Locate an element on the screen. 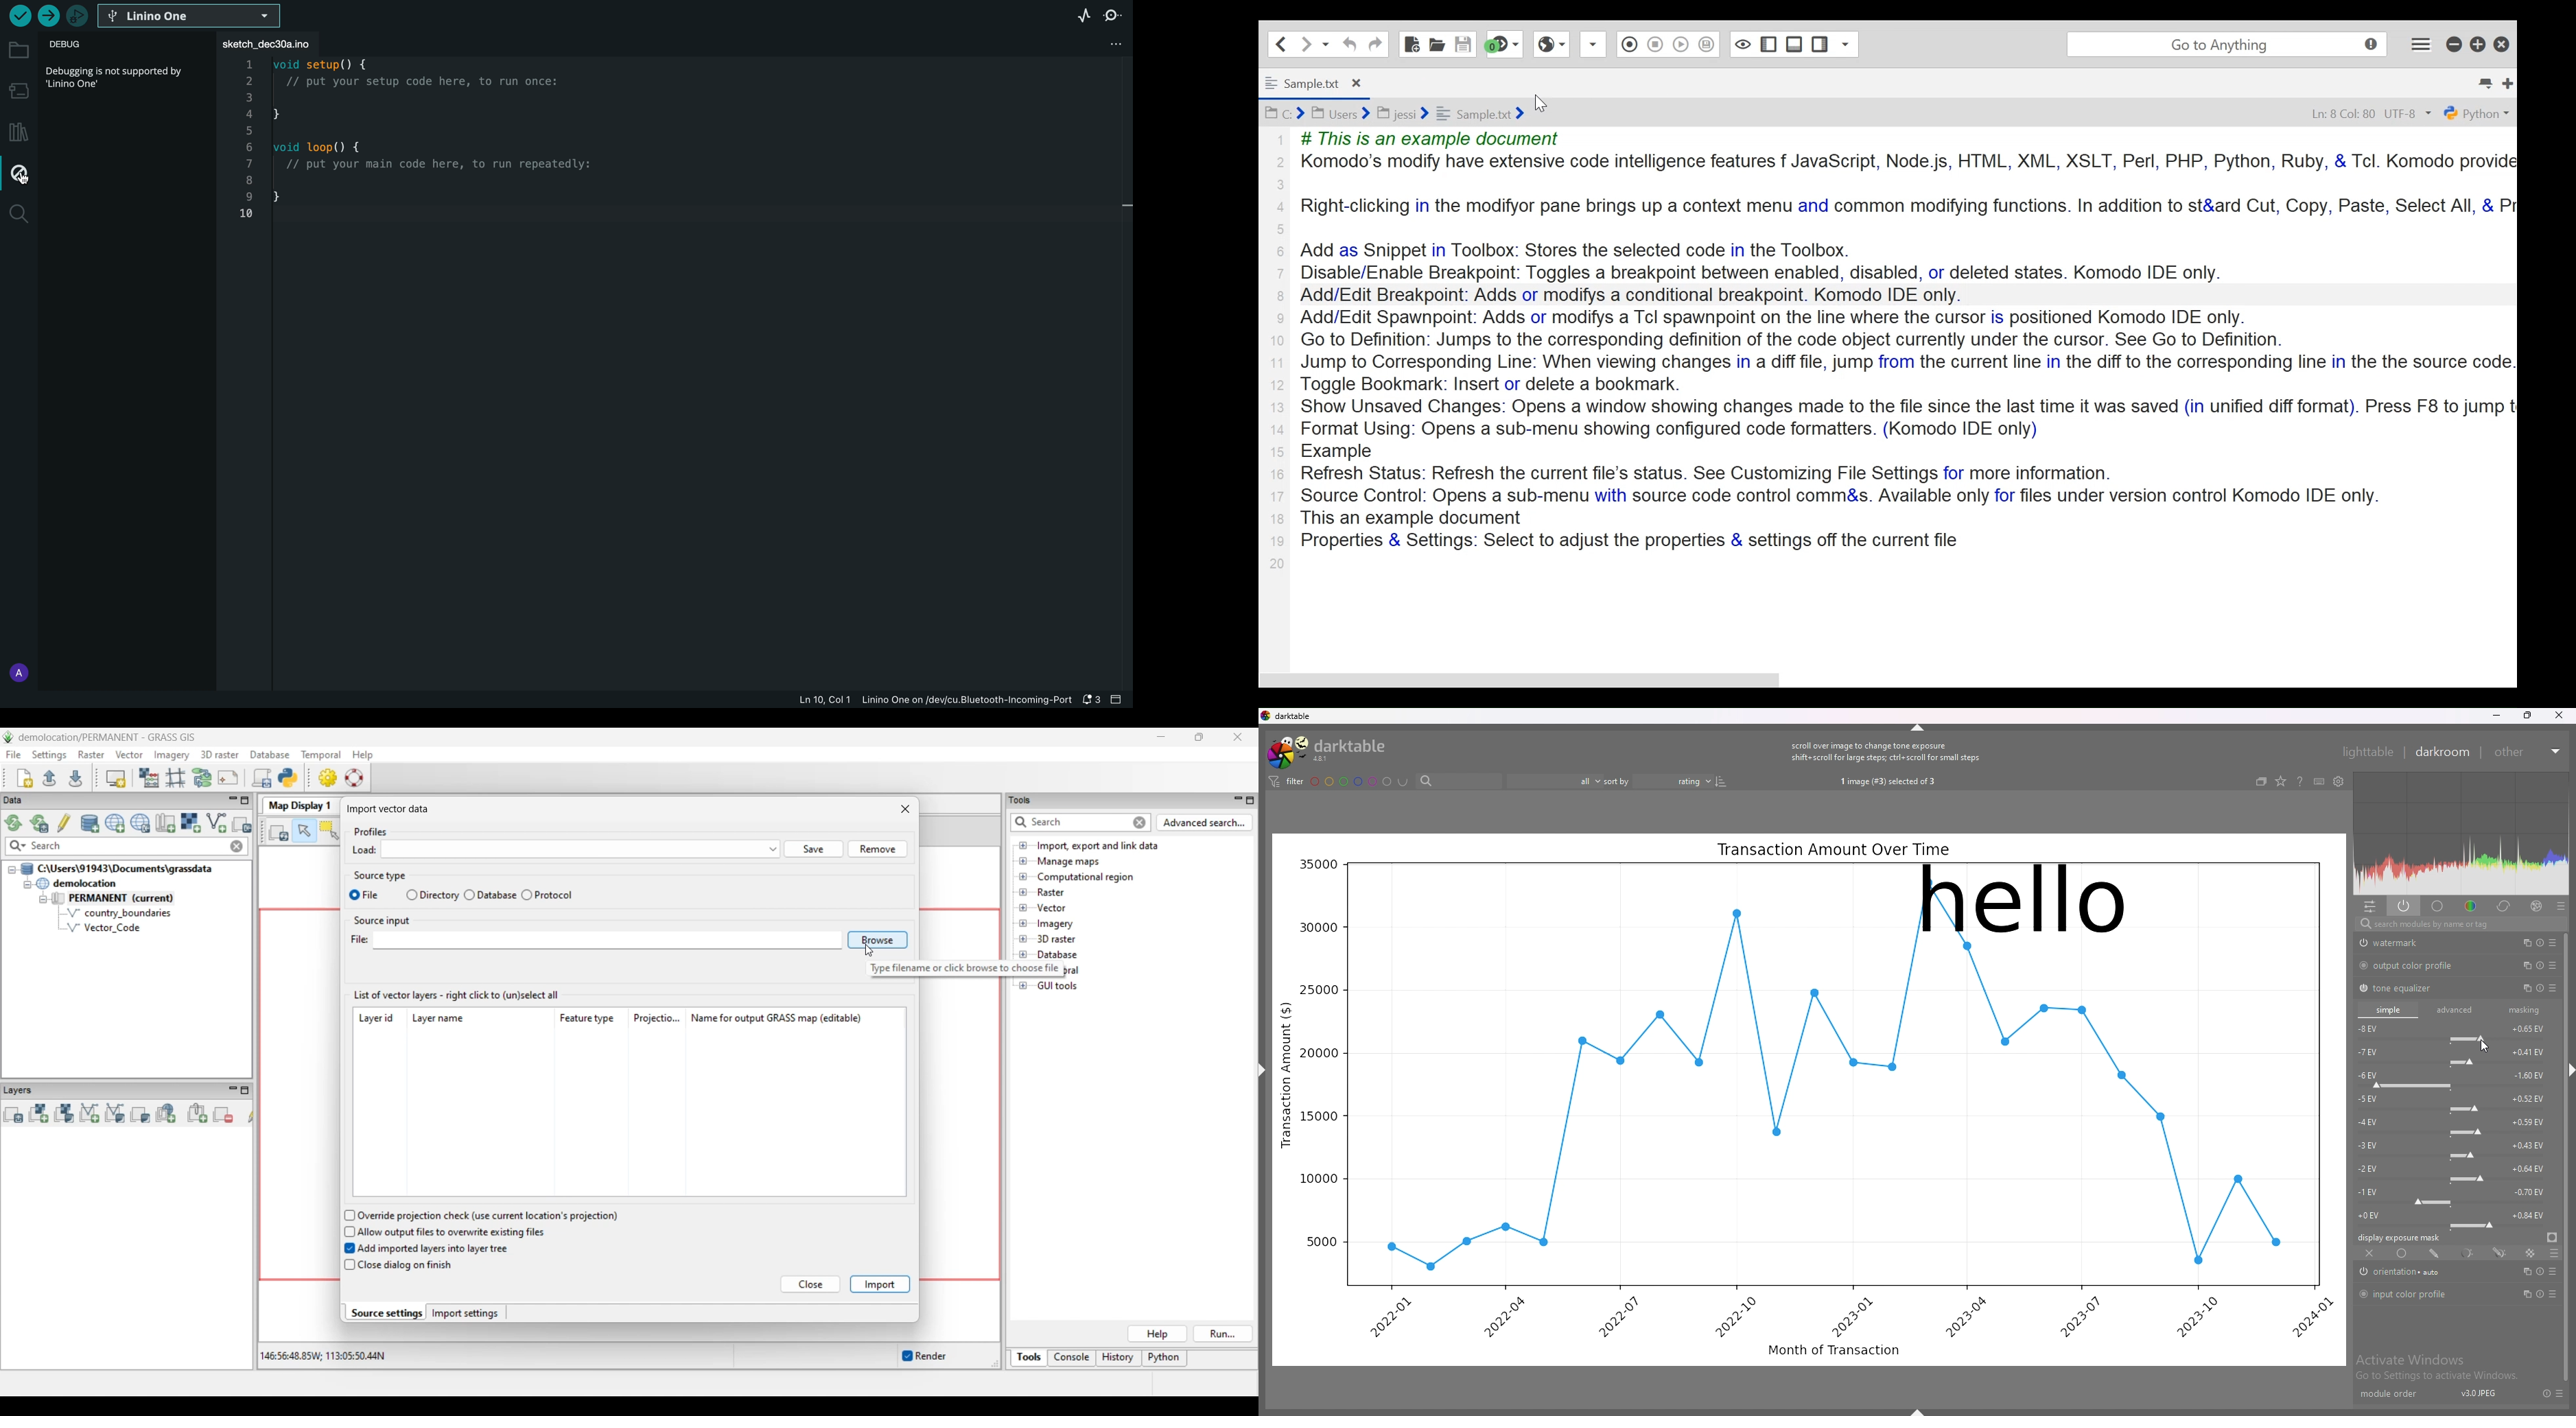 This screenshot has height=1428, width=2576. darktable logo is located at coordinates (1332, 751).